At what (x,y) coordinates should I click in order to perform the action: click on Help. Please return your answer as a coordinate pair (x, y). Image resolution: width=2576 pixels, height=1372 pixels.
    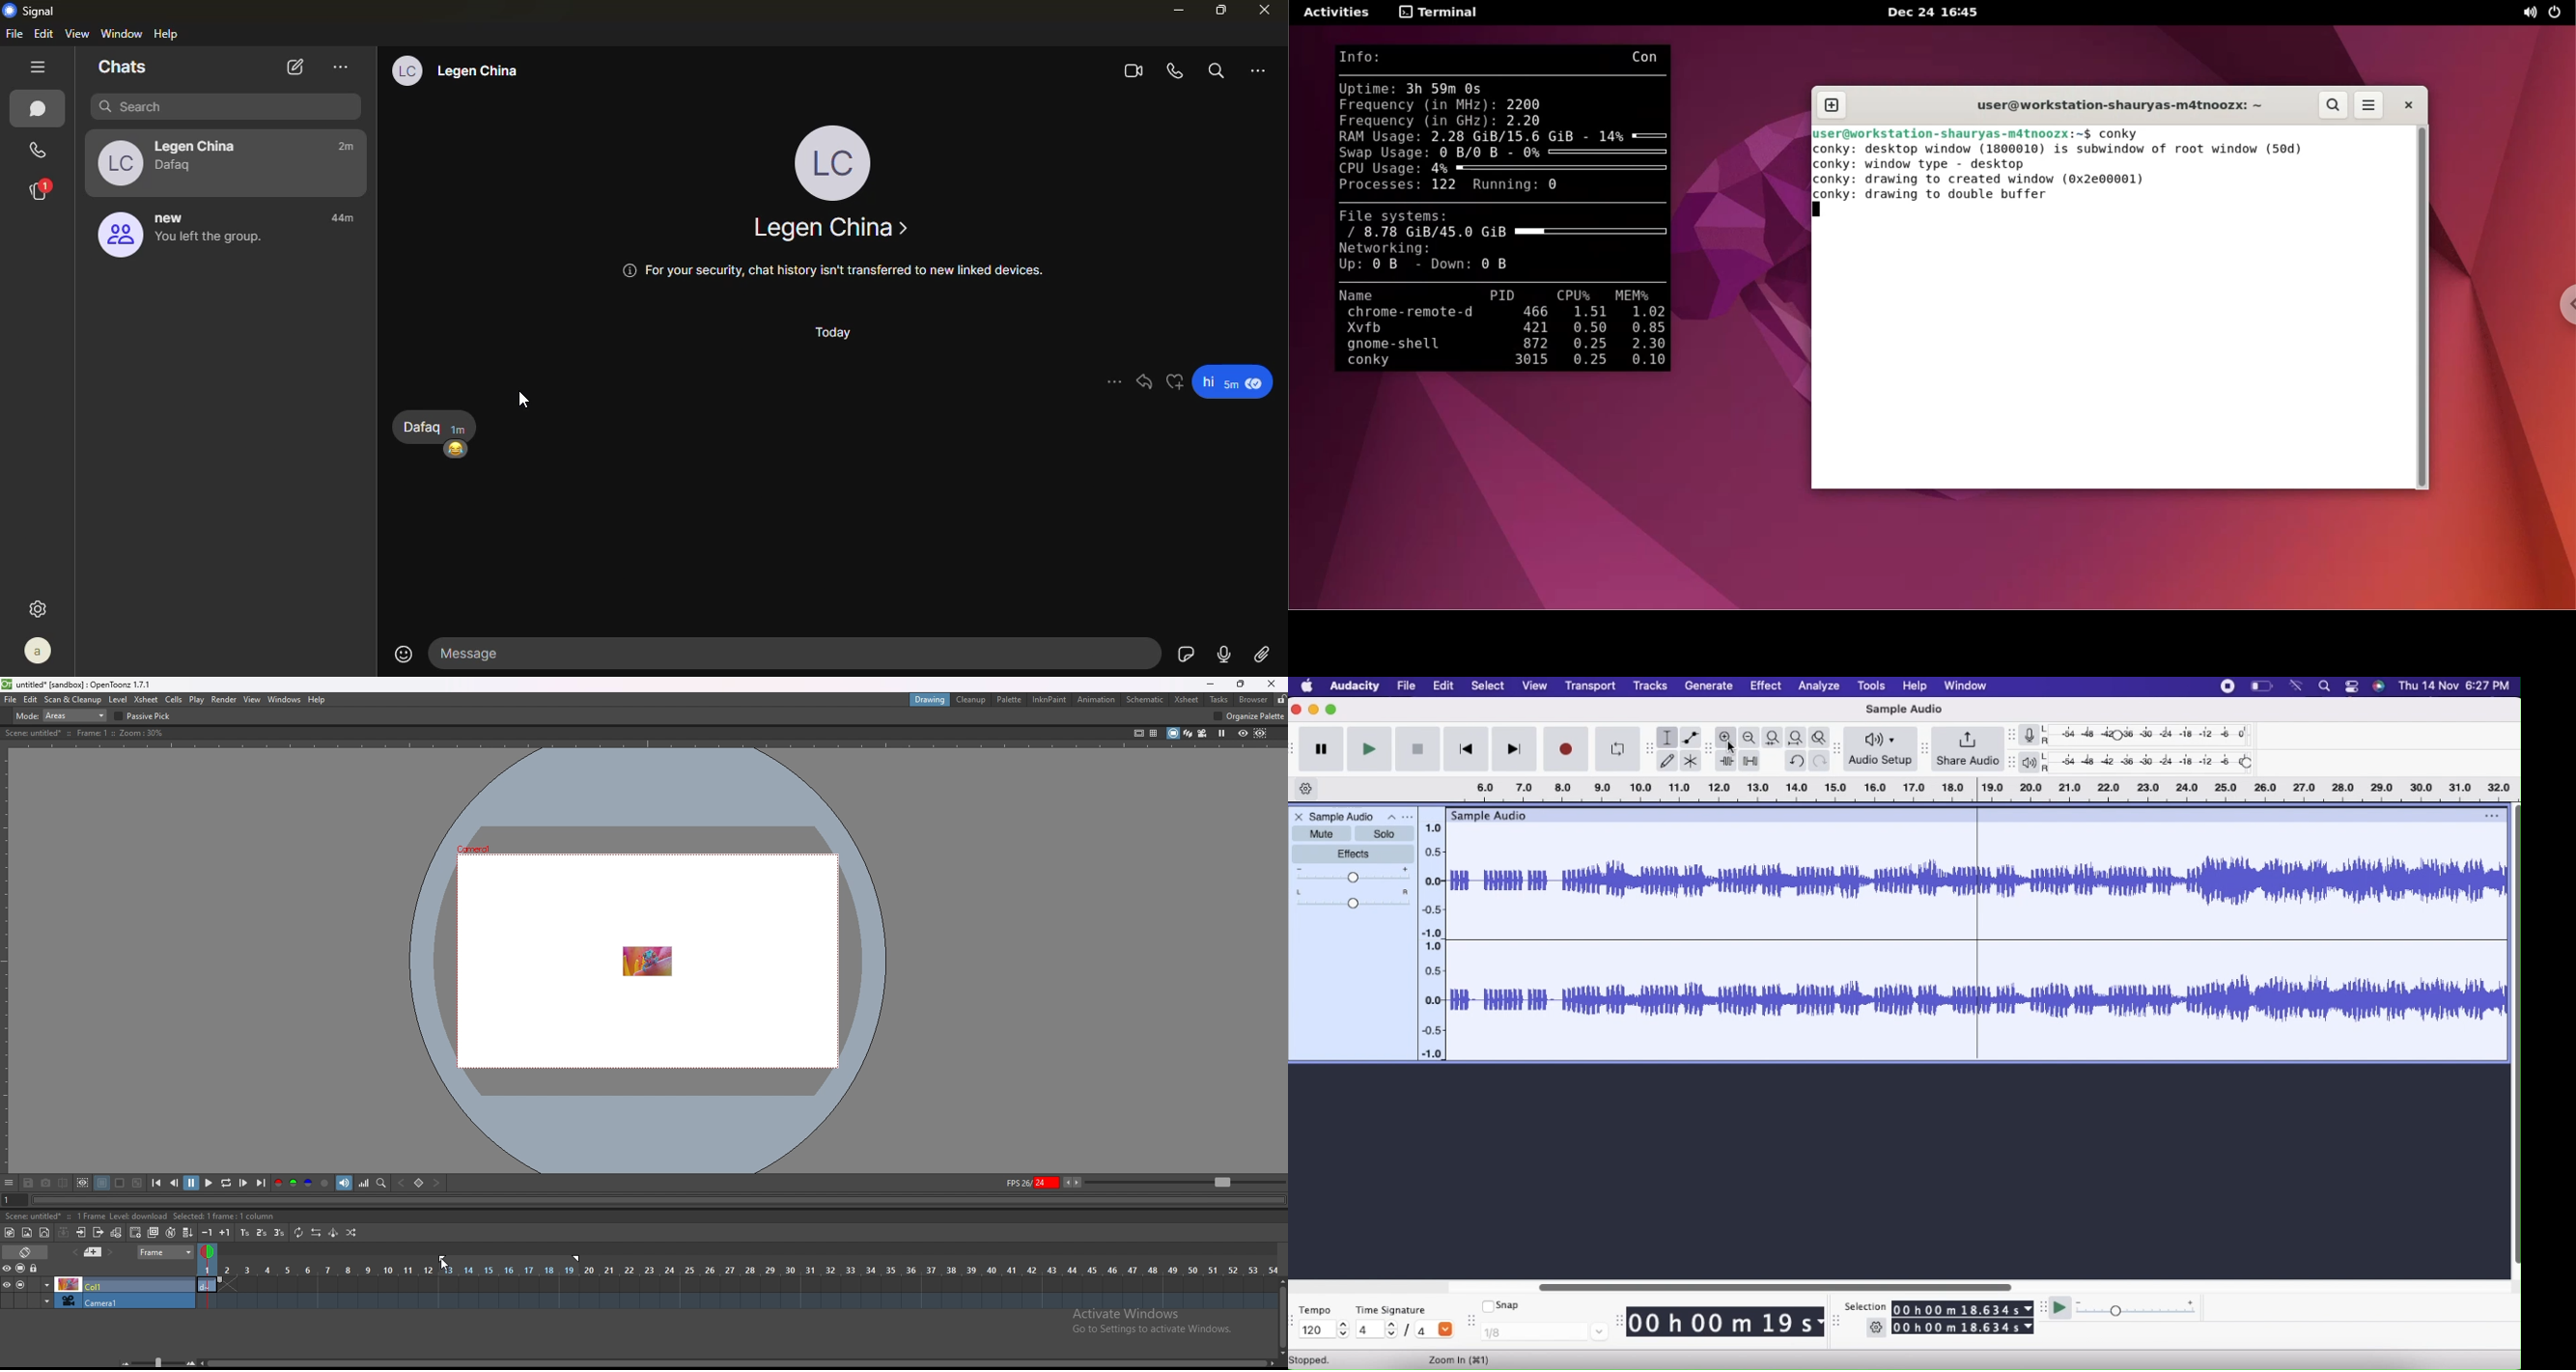
    Looking at the image, I should click on (1915, 686).